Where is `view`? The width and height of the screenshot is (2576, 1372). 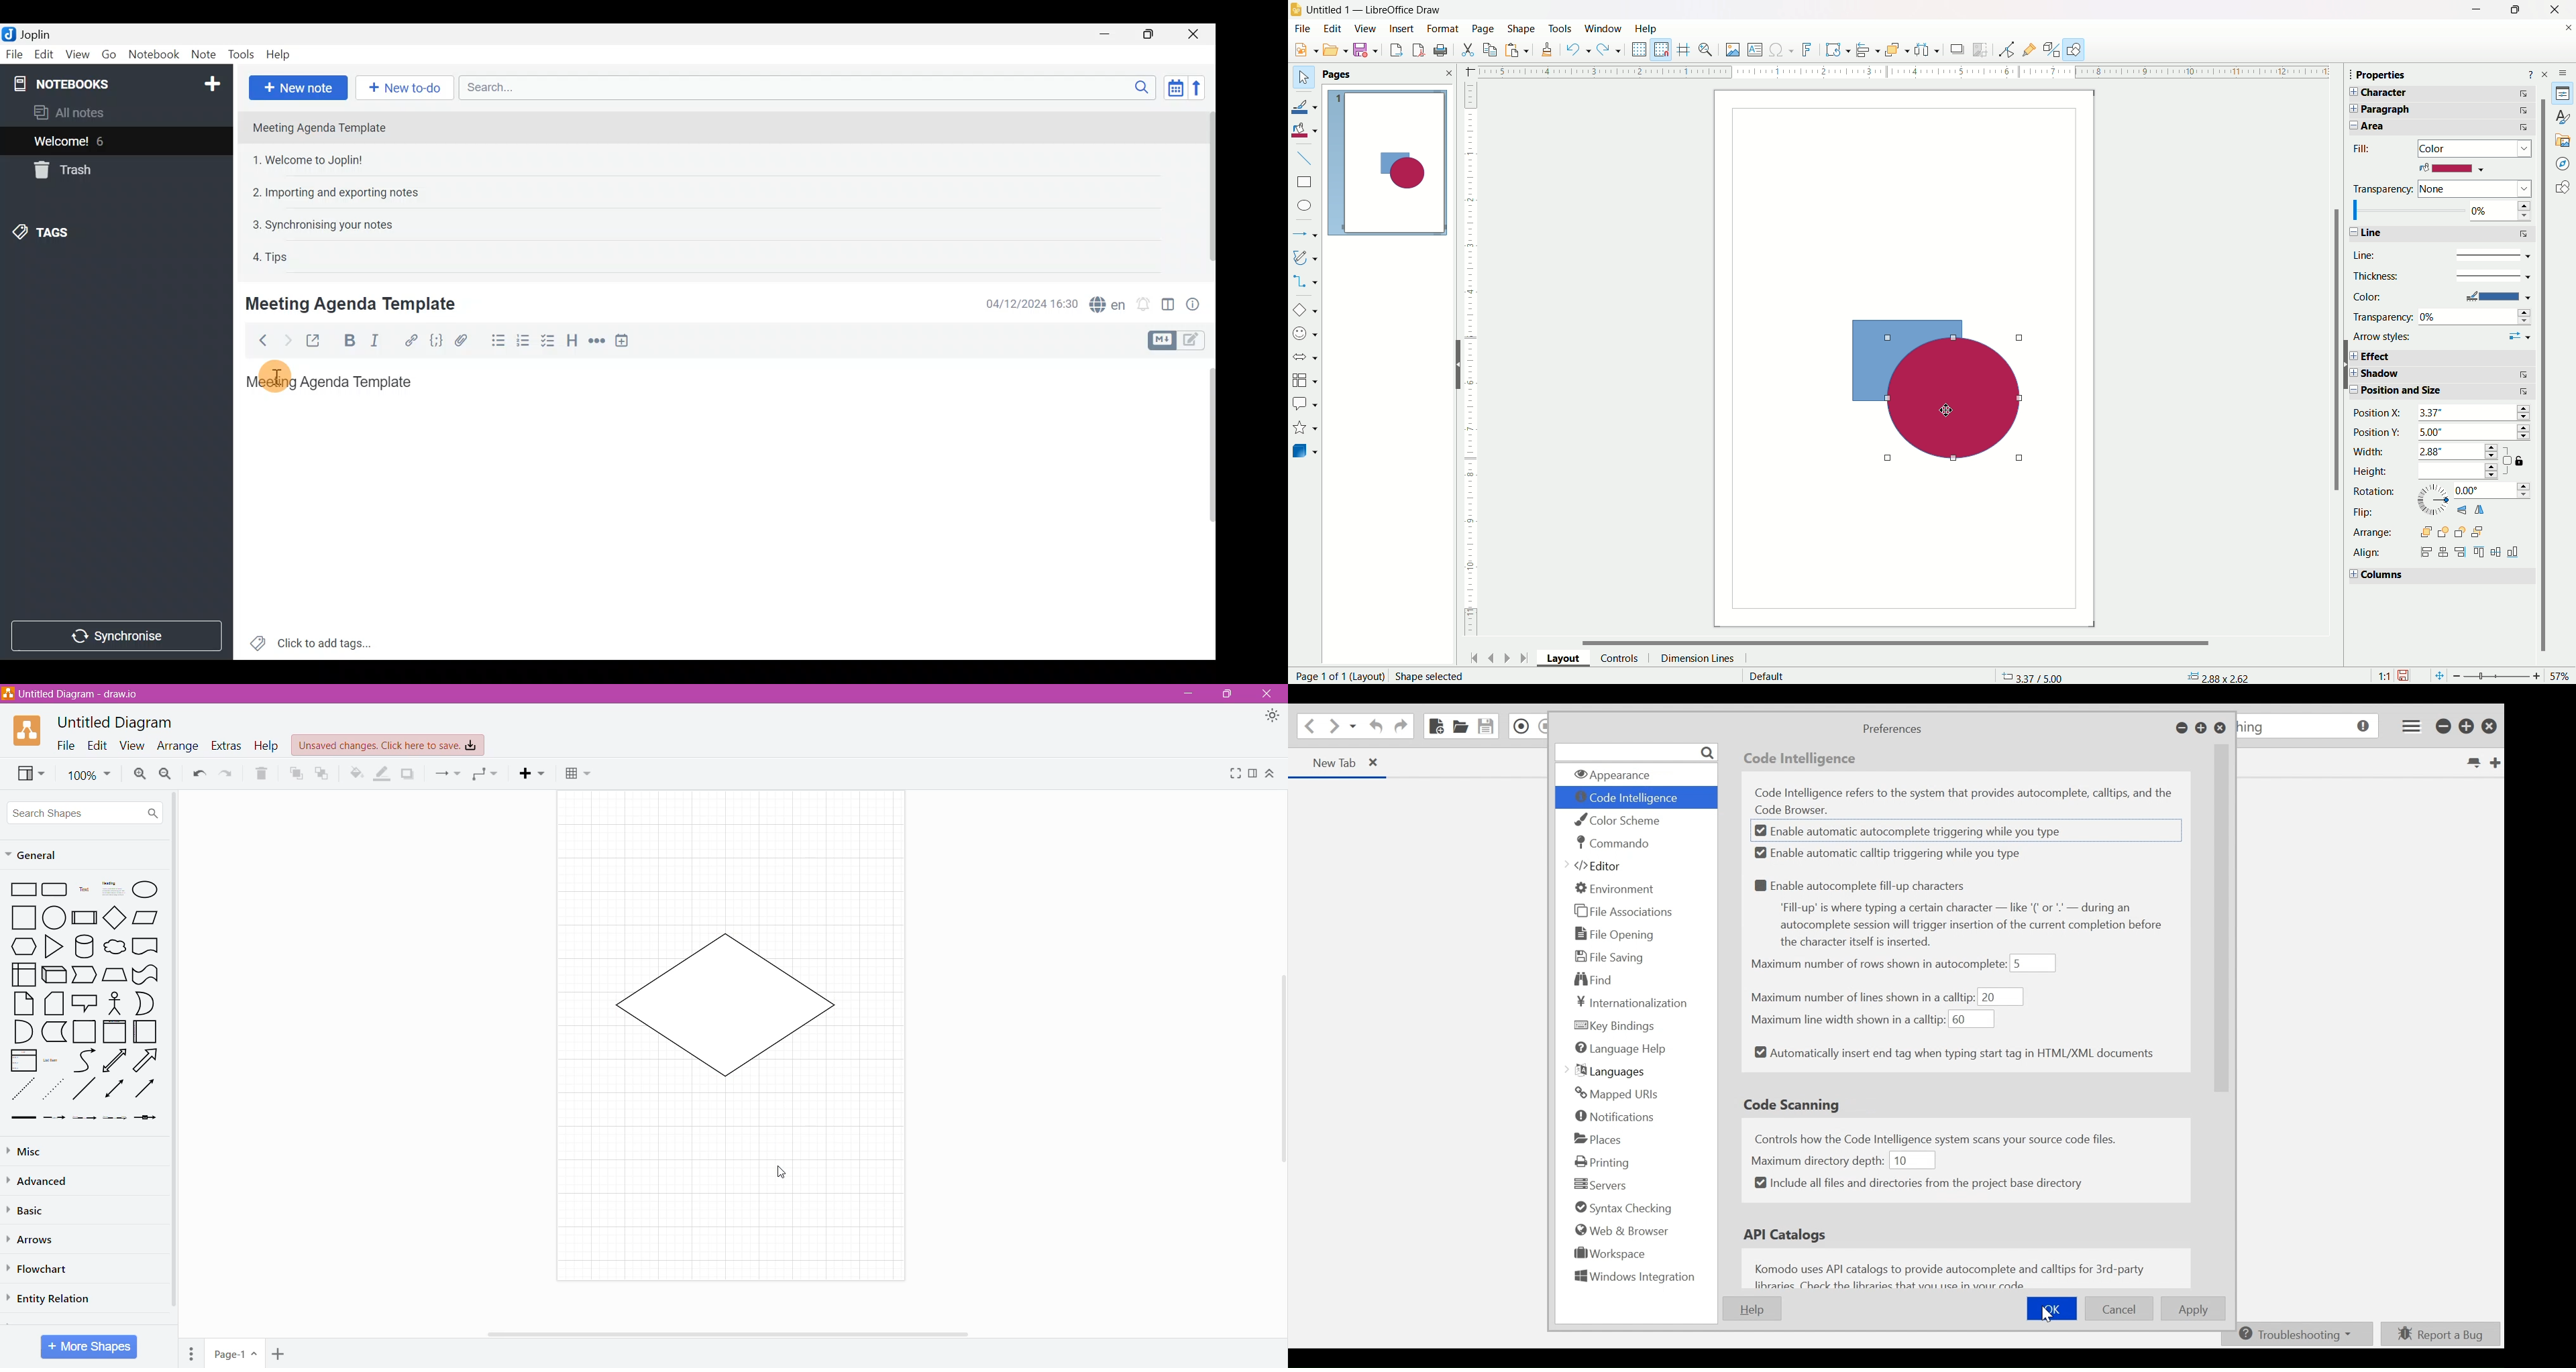 view is located at coordinates (1366, 28).